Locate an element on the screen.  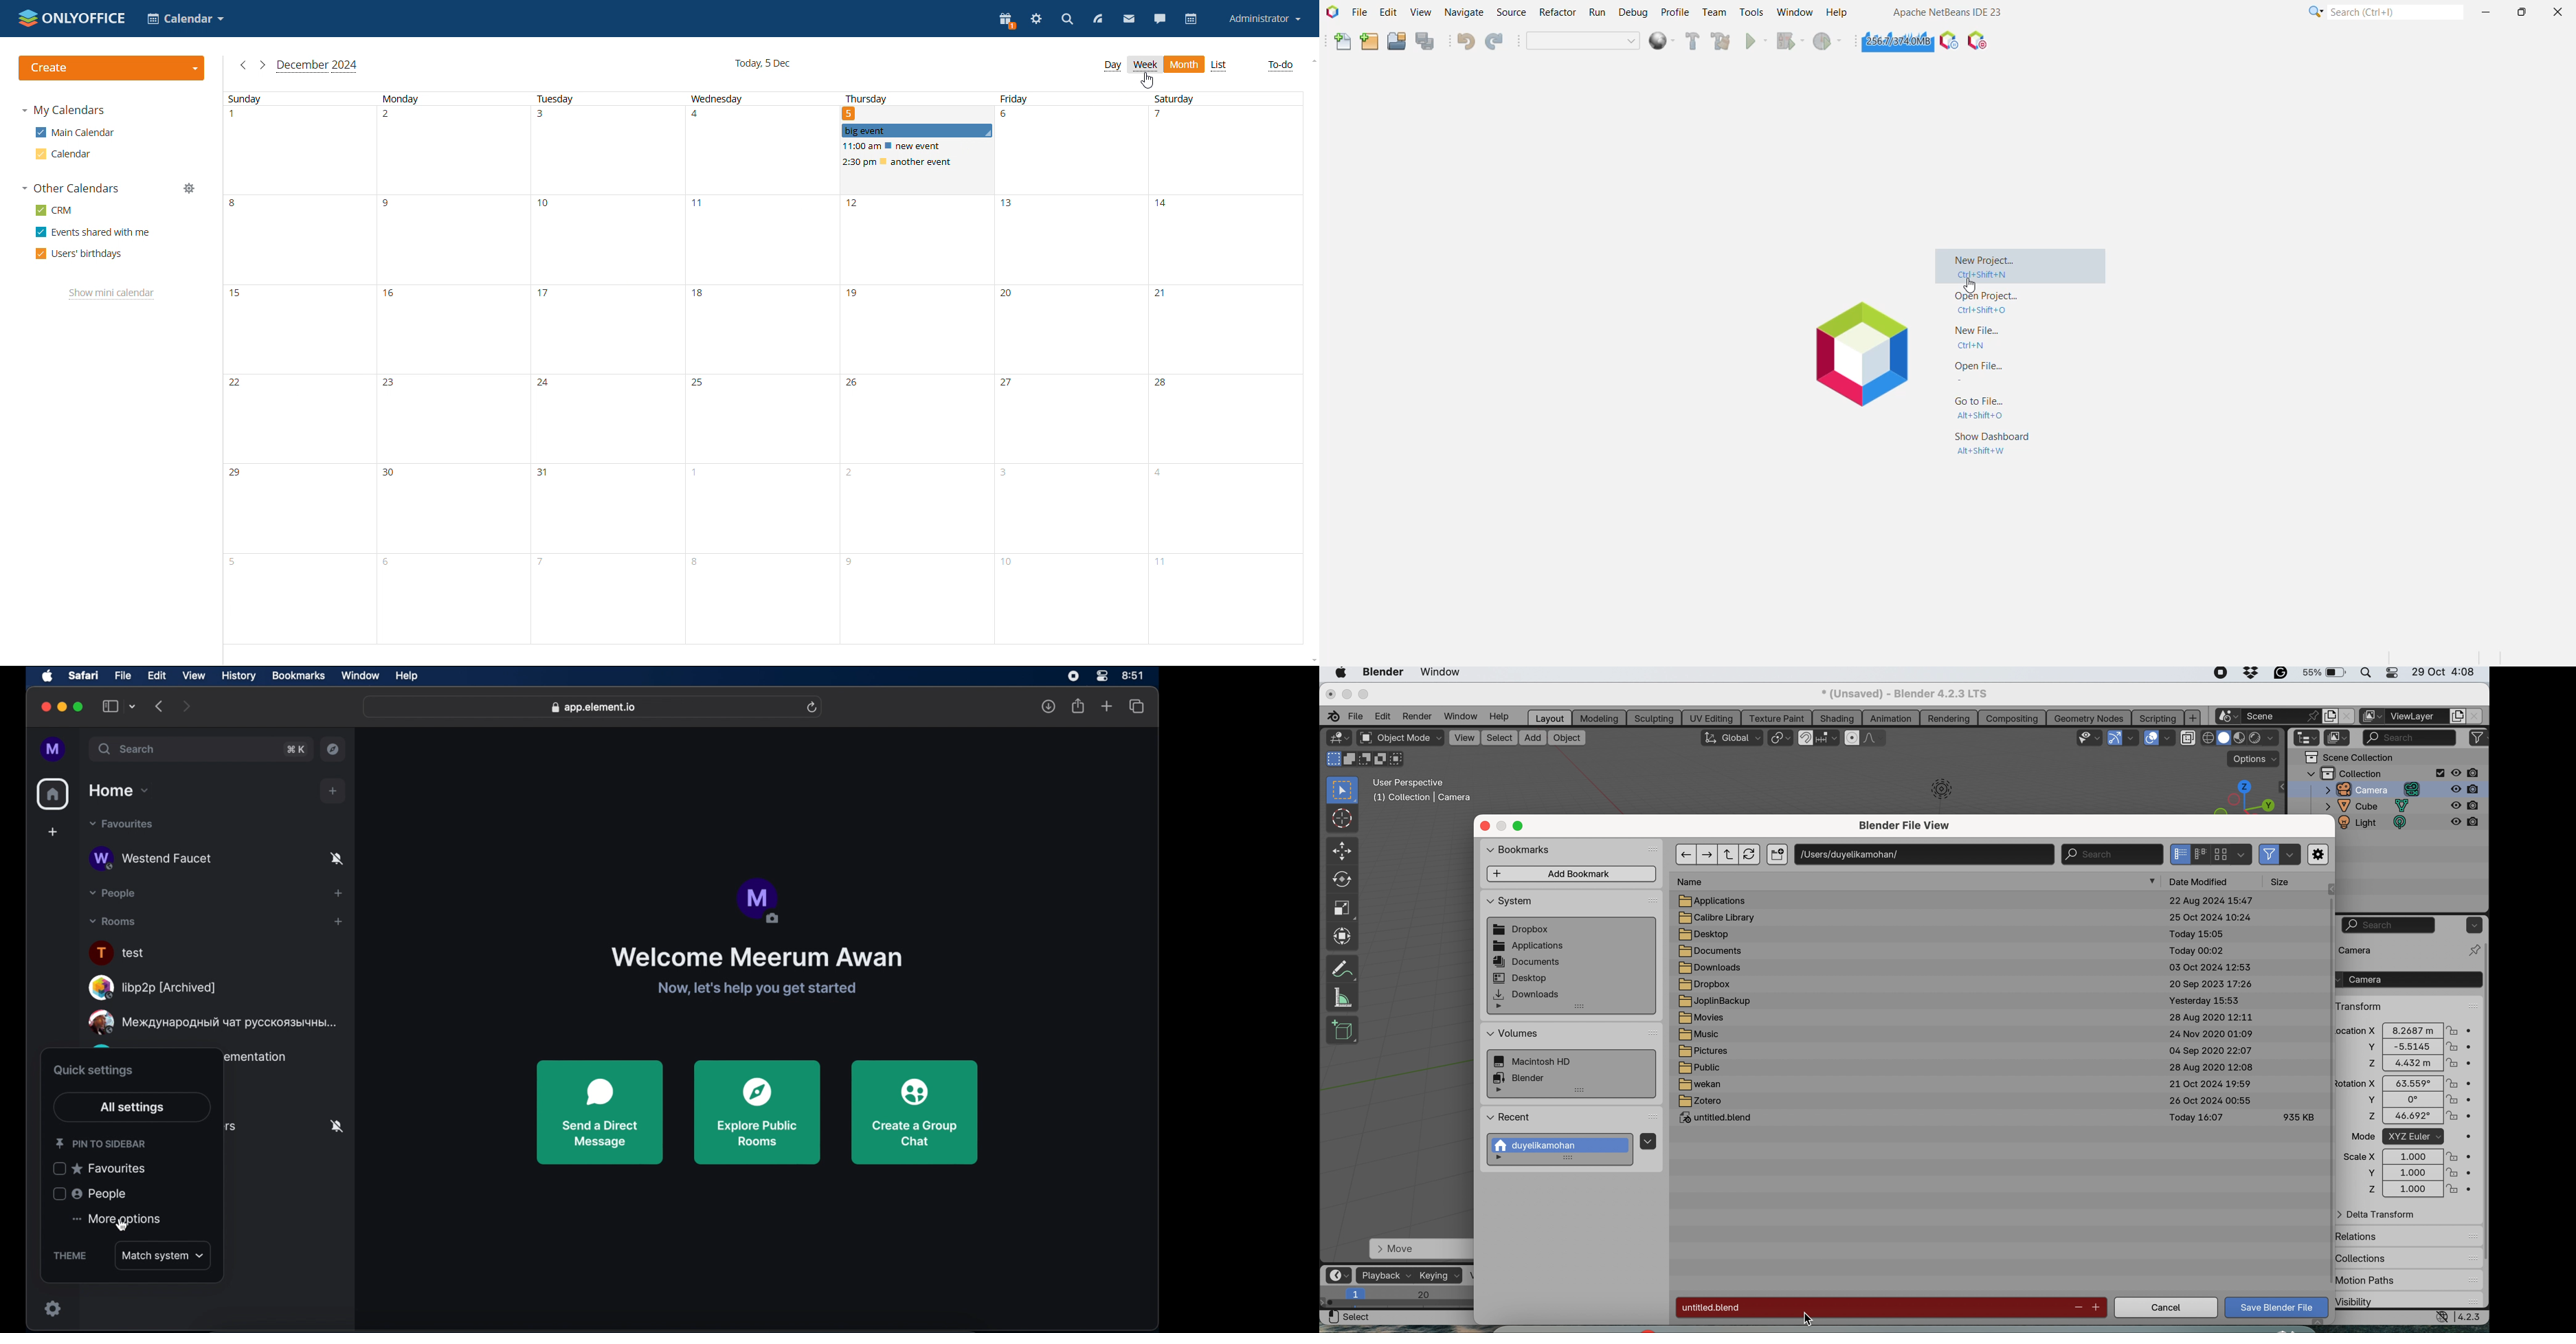
collections is located at coordinates (2369, 1256).